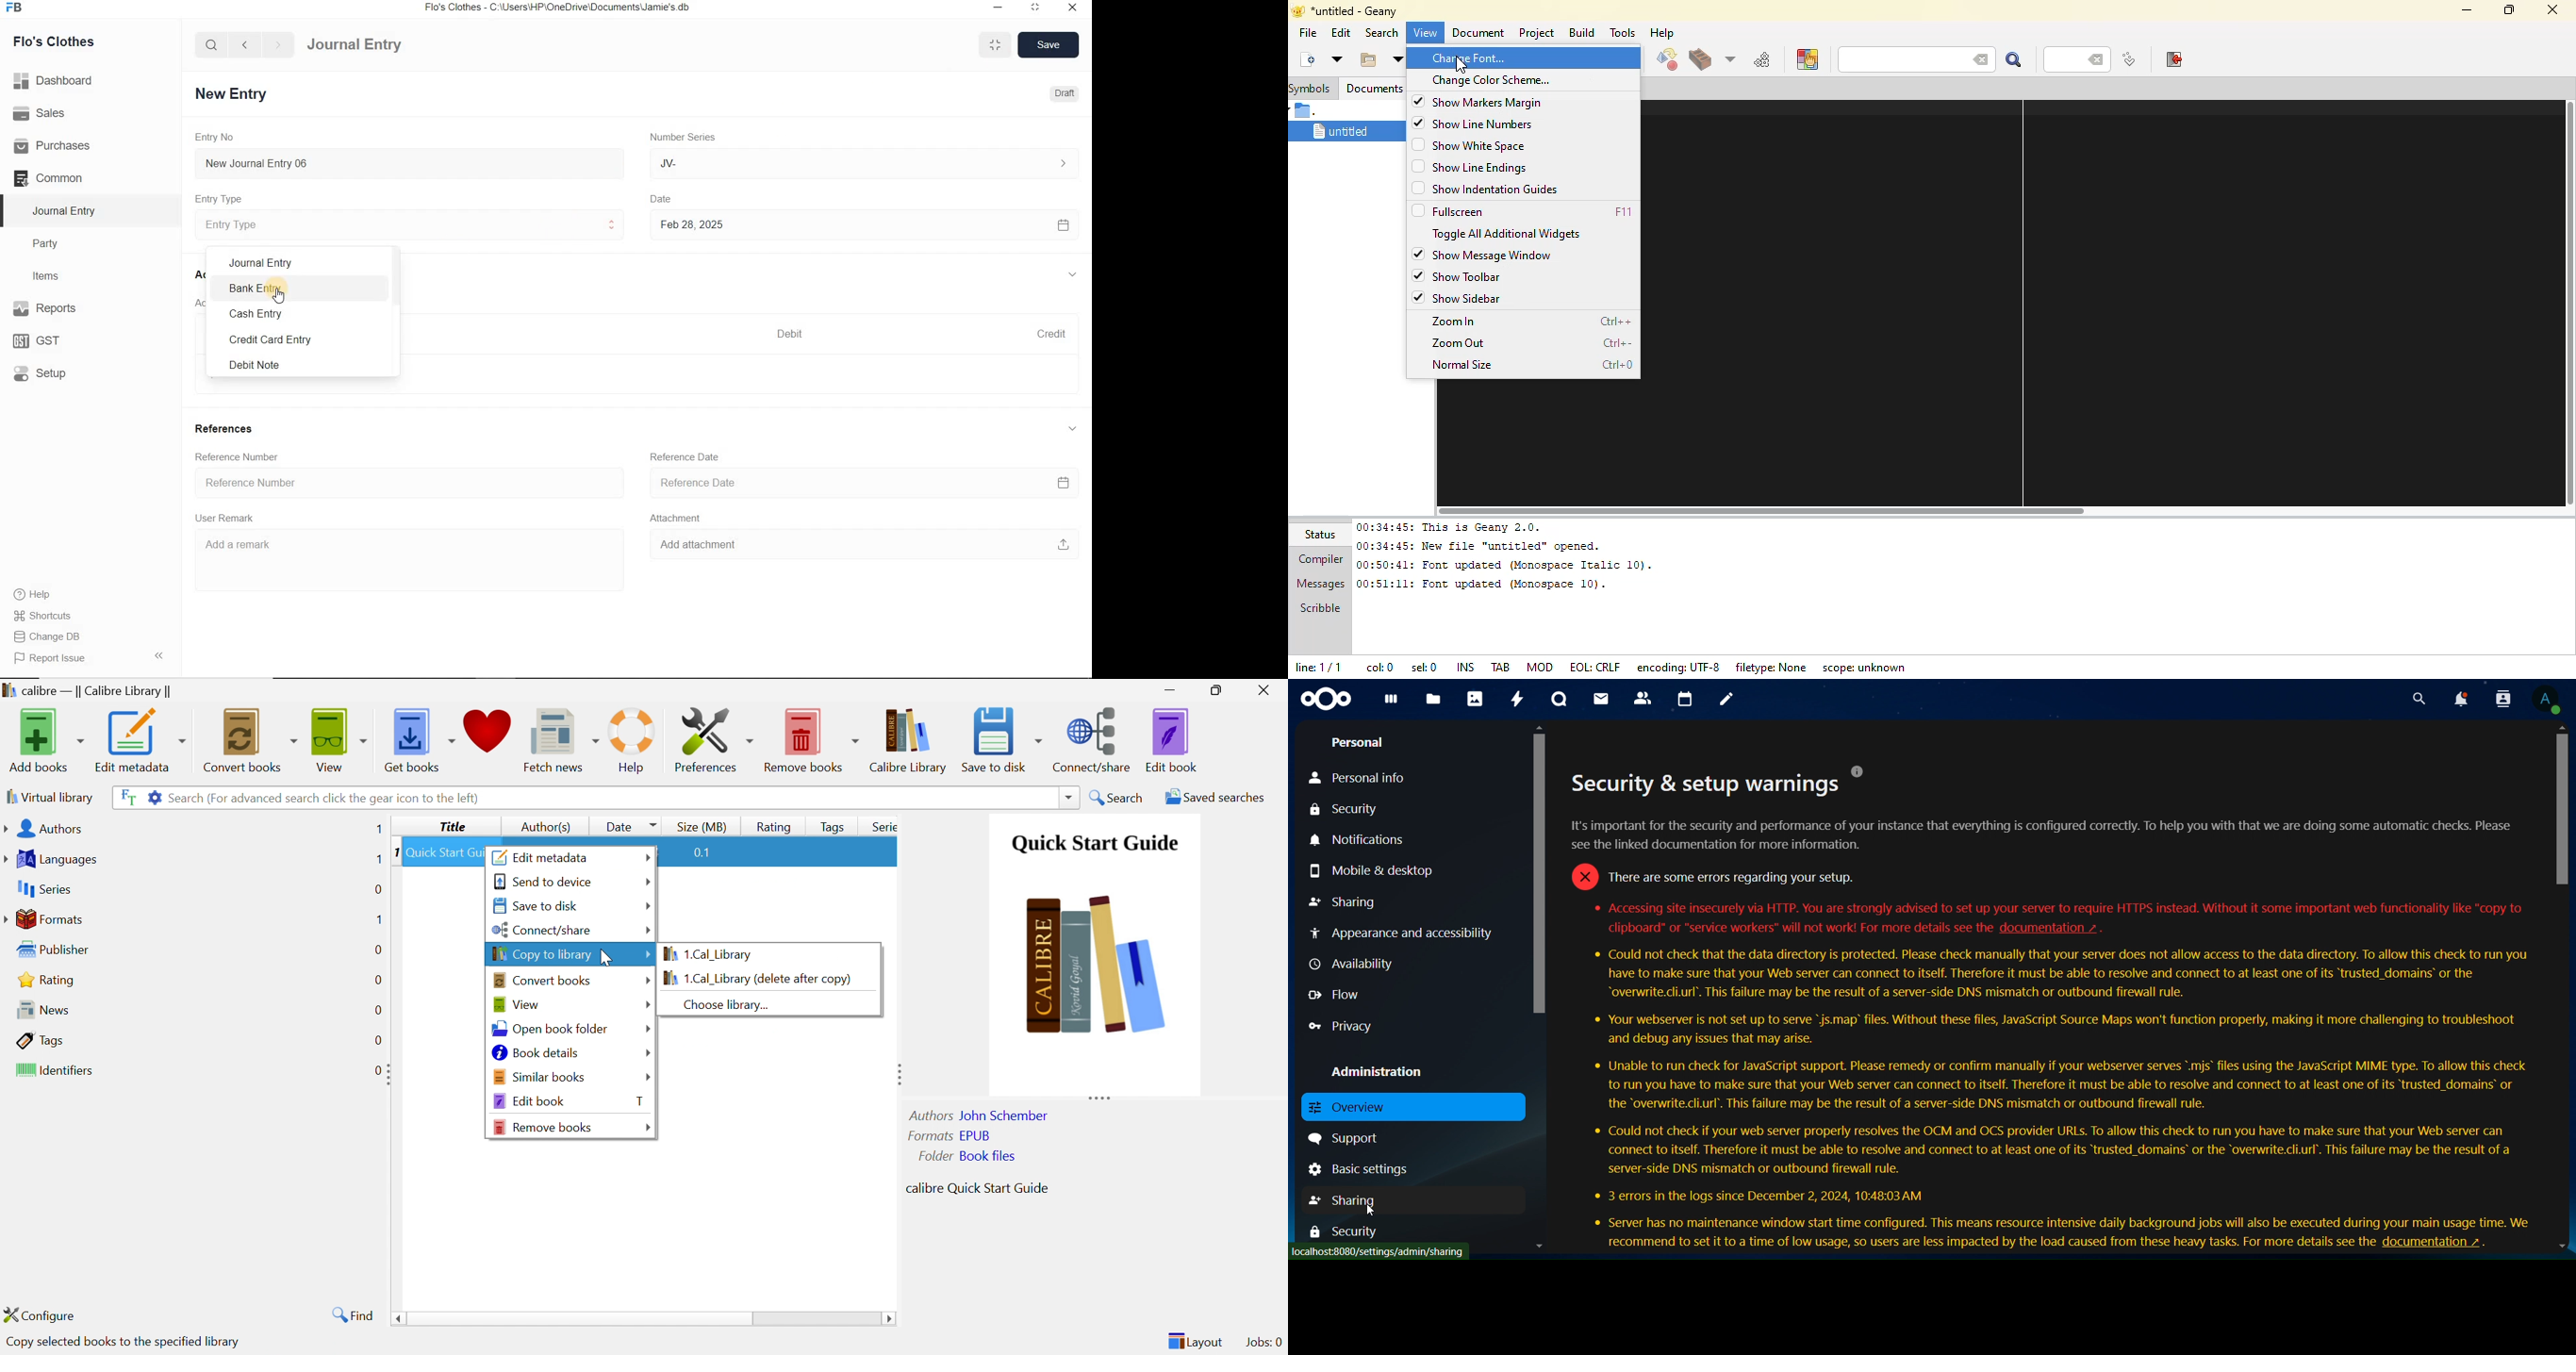 Image resolution: width=2576 pixels, height=1372 pixels. What do you see at coordinates (1326, 700) in the screenshot?
I see `icon` at bounding box center [1326, 700].